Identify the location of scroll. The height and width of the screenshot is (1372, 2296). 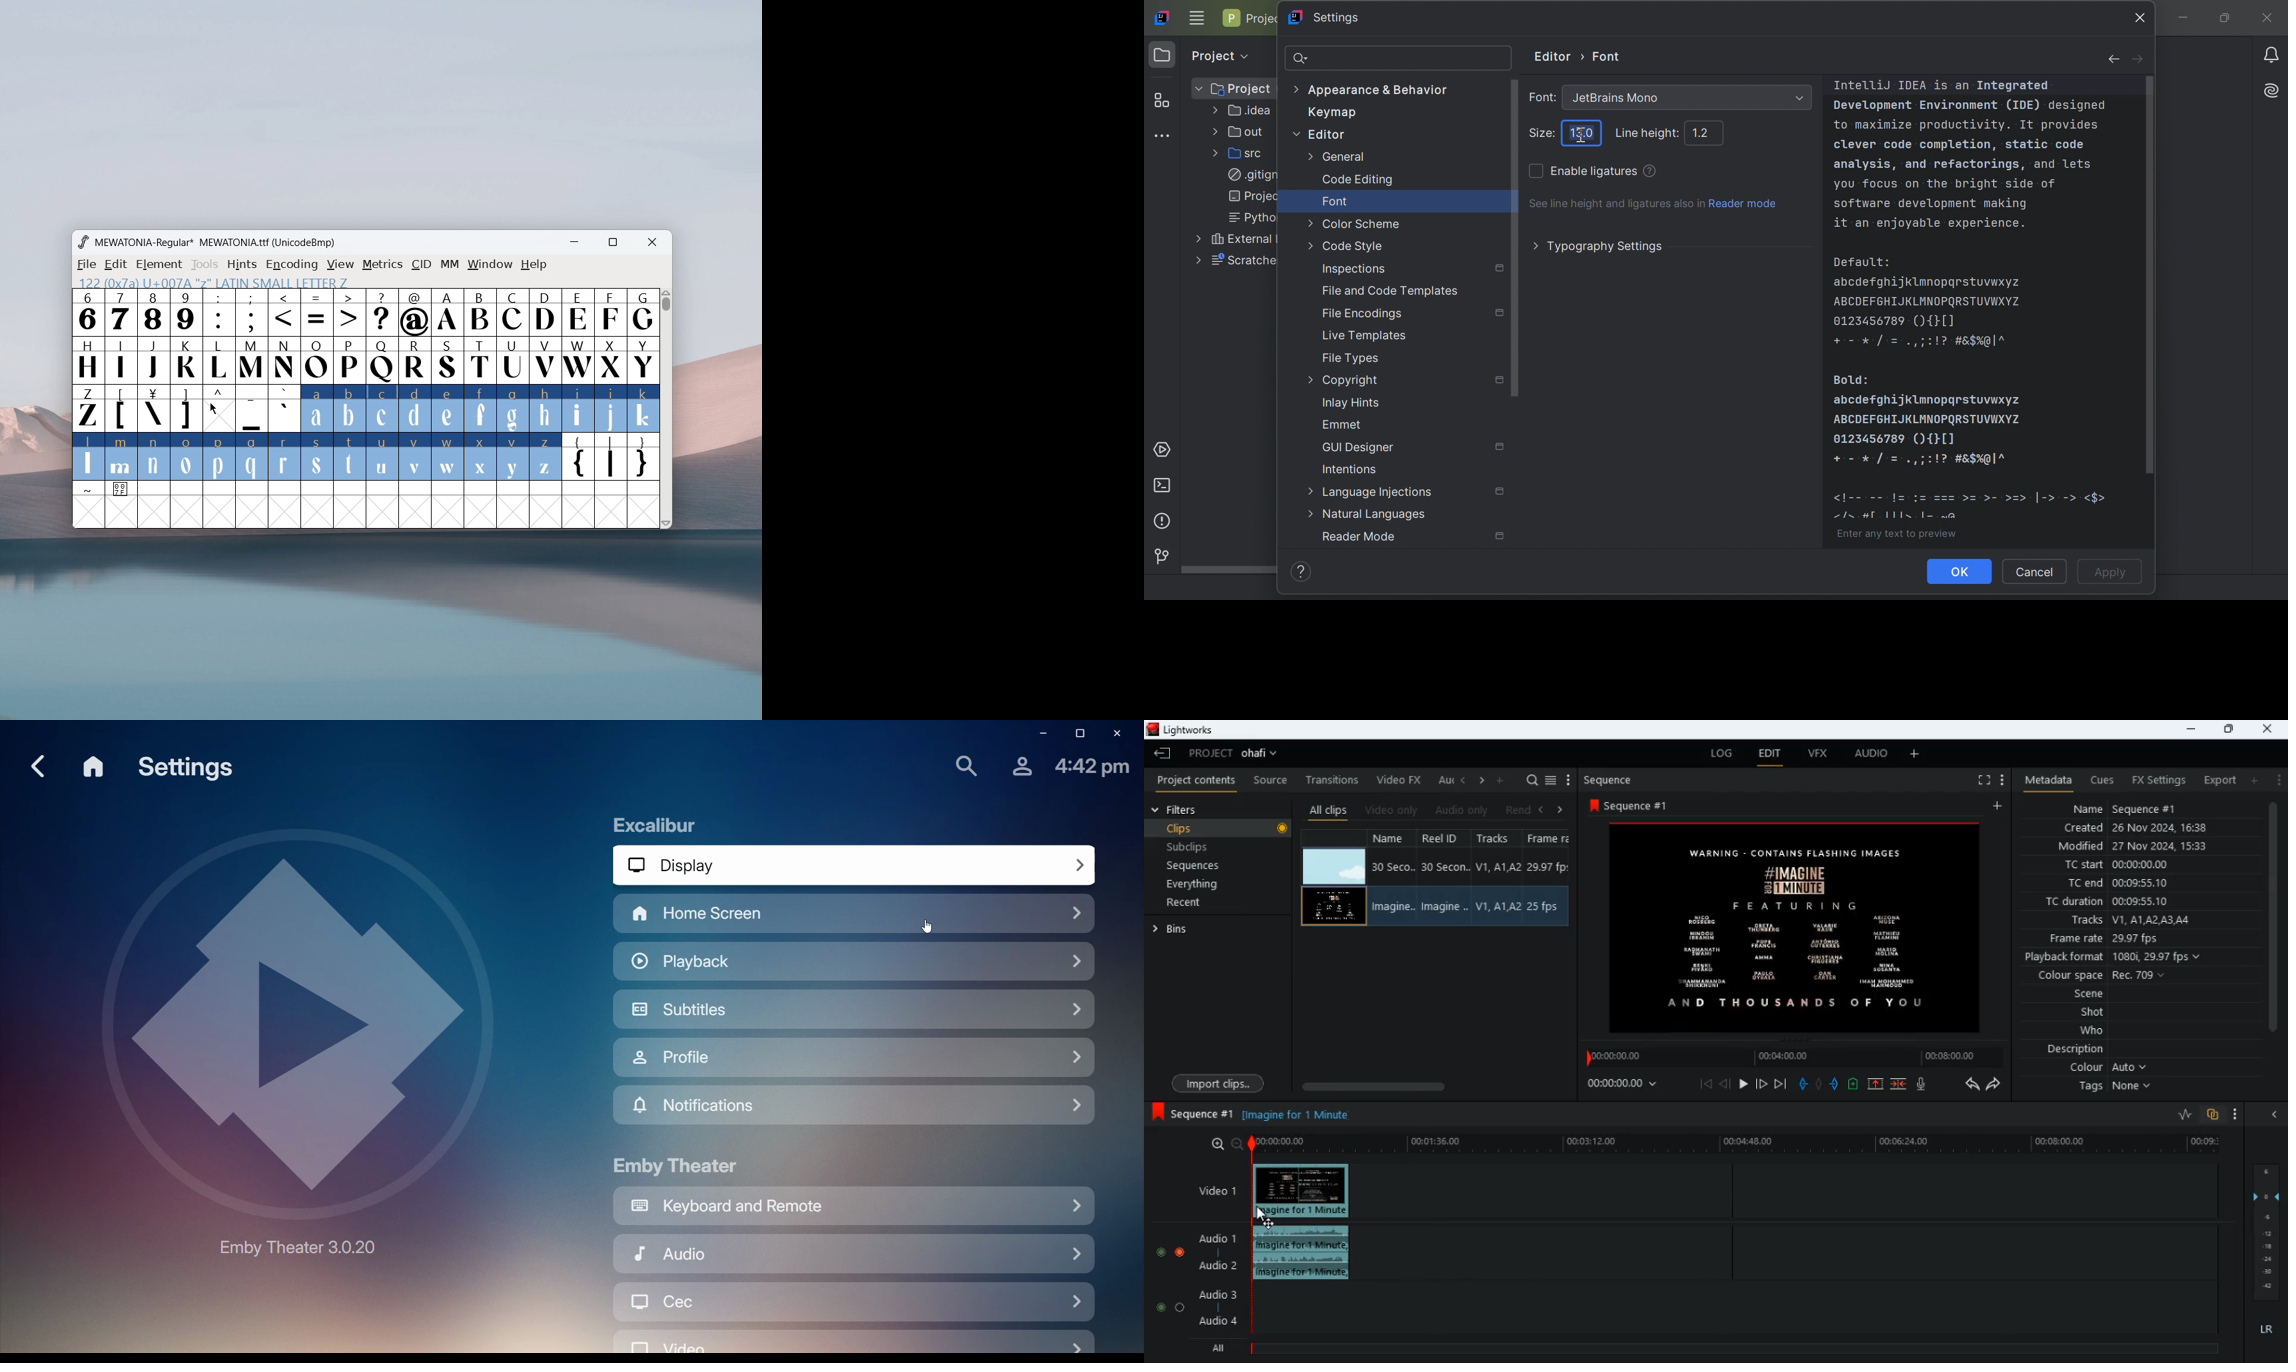
(1428, 1085).